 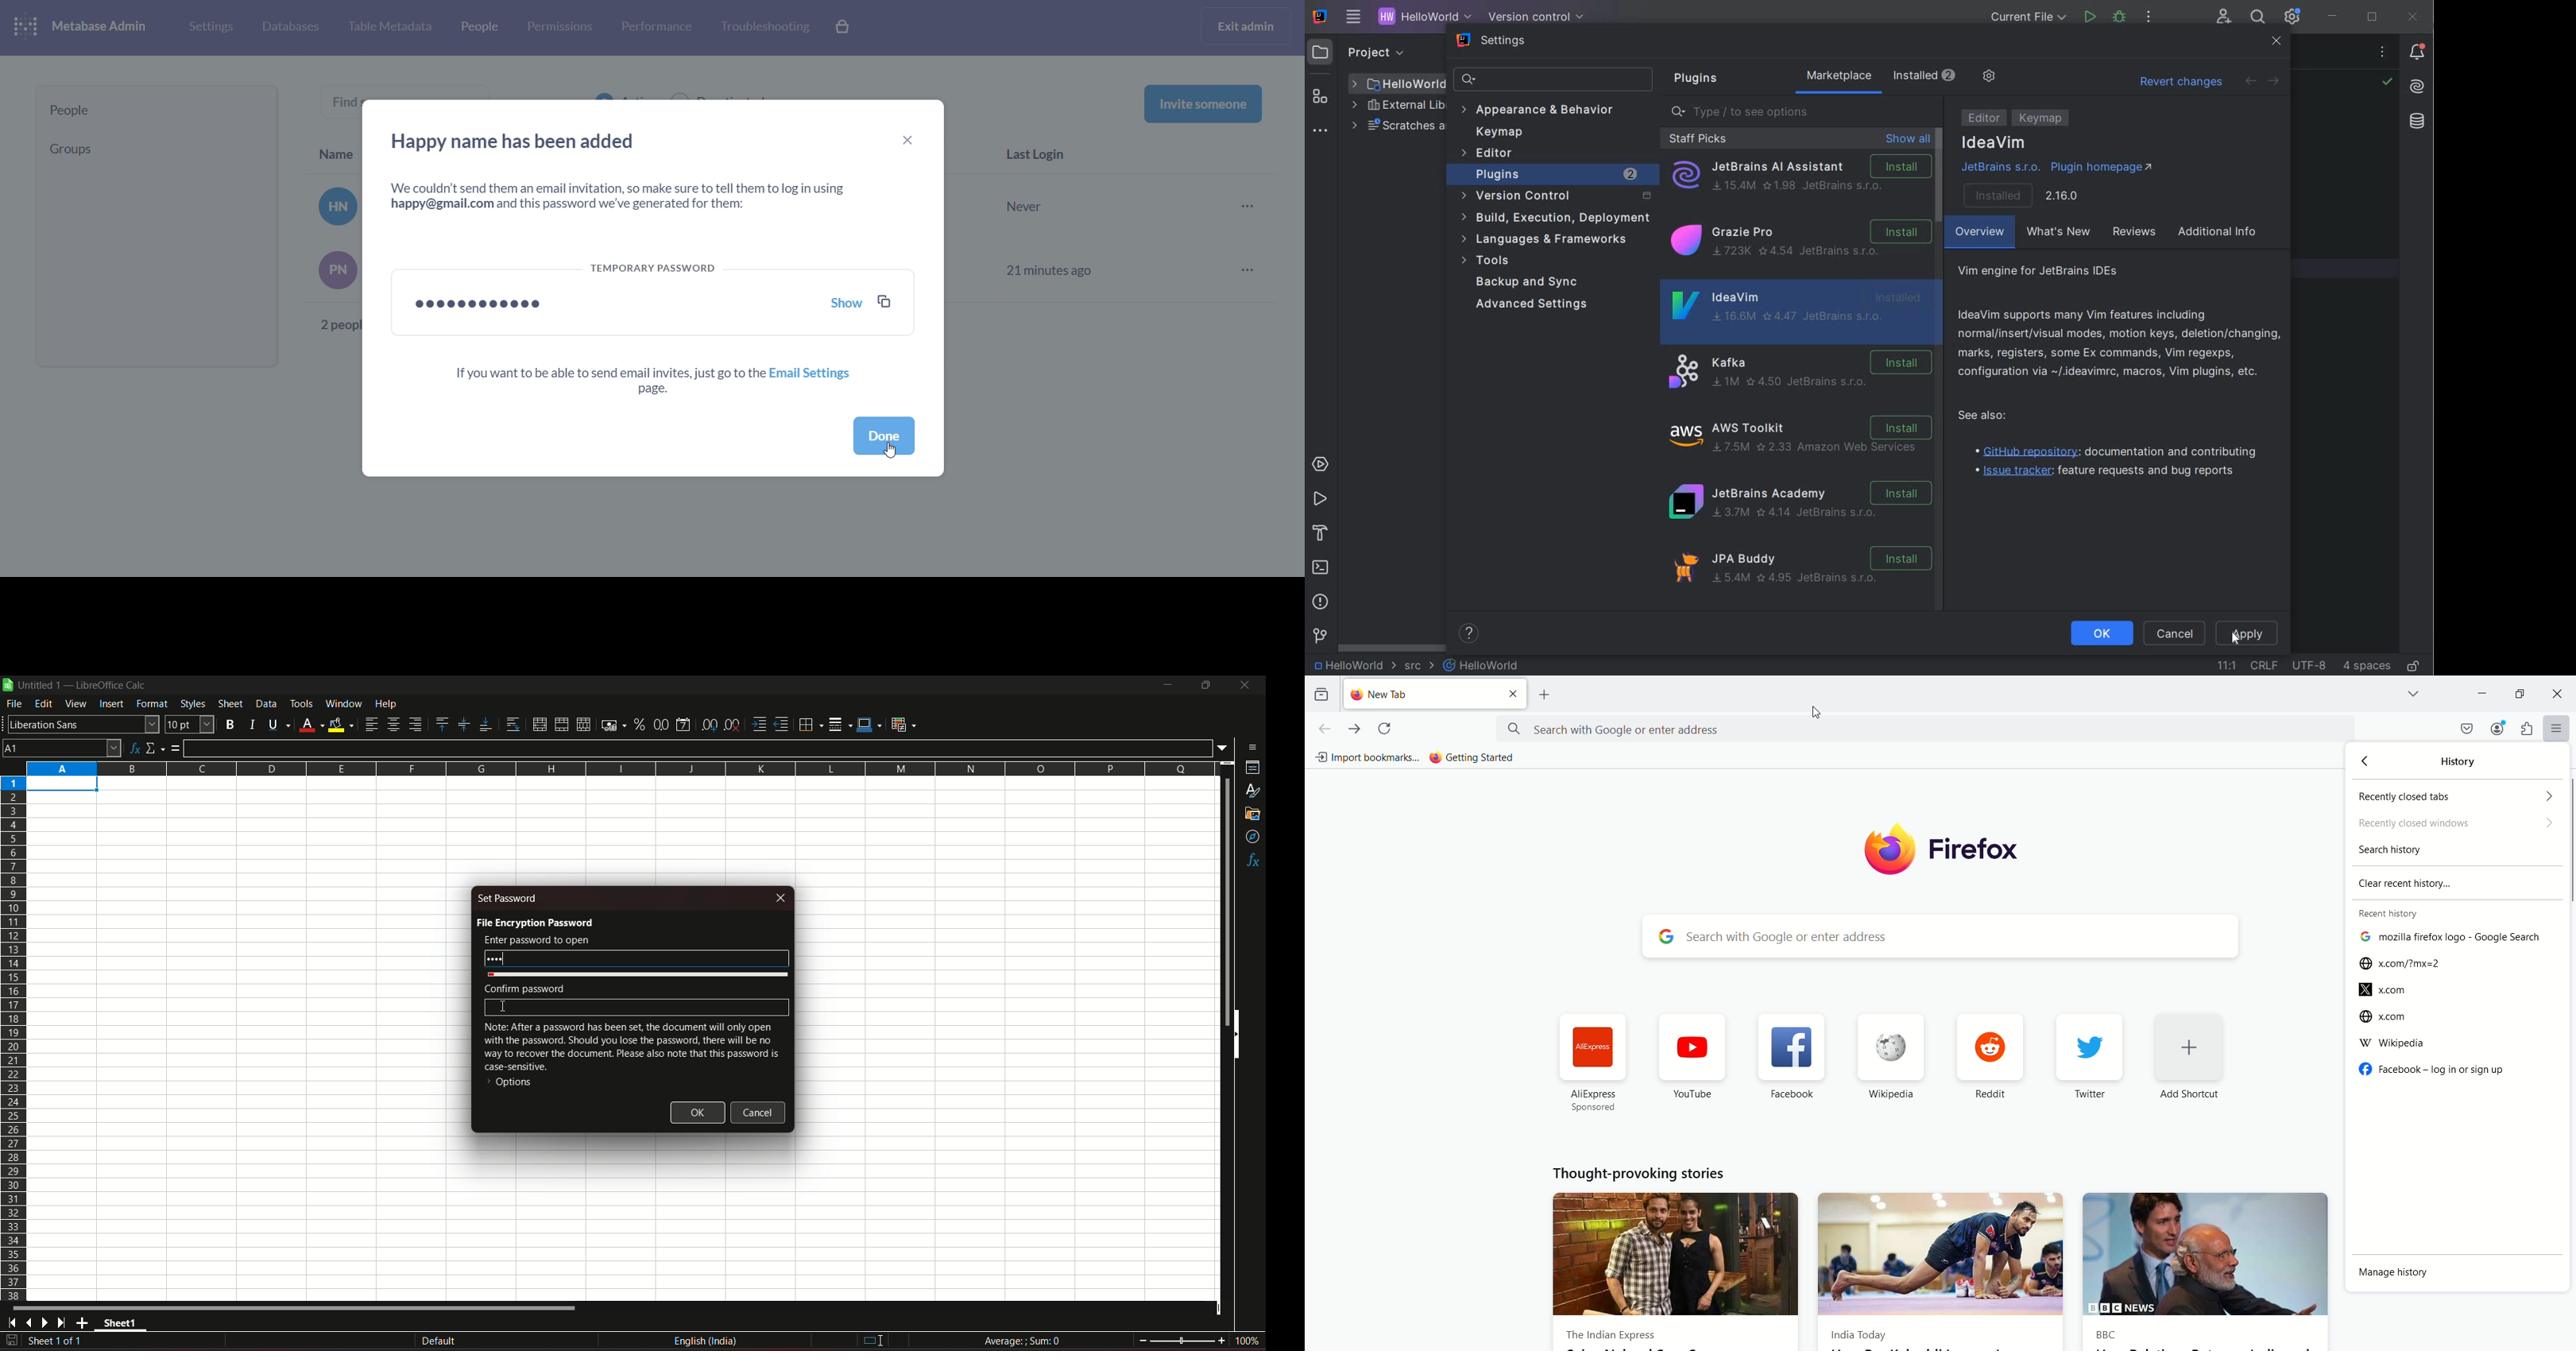 What do you see at coordinates (1322, 694) in the screenshot?
I see `view recent browsing across windows and devices` at bounding box center [1322, 694].